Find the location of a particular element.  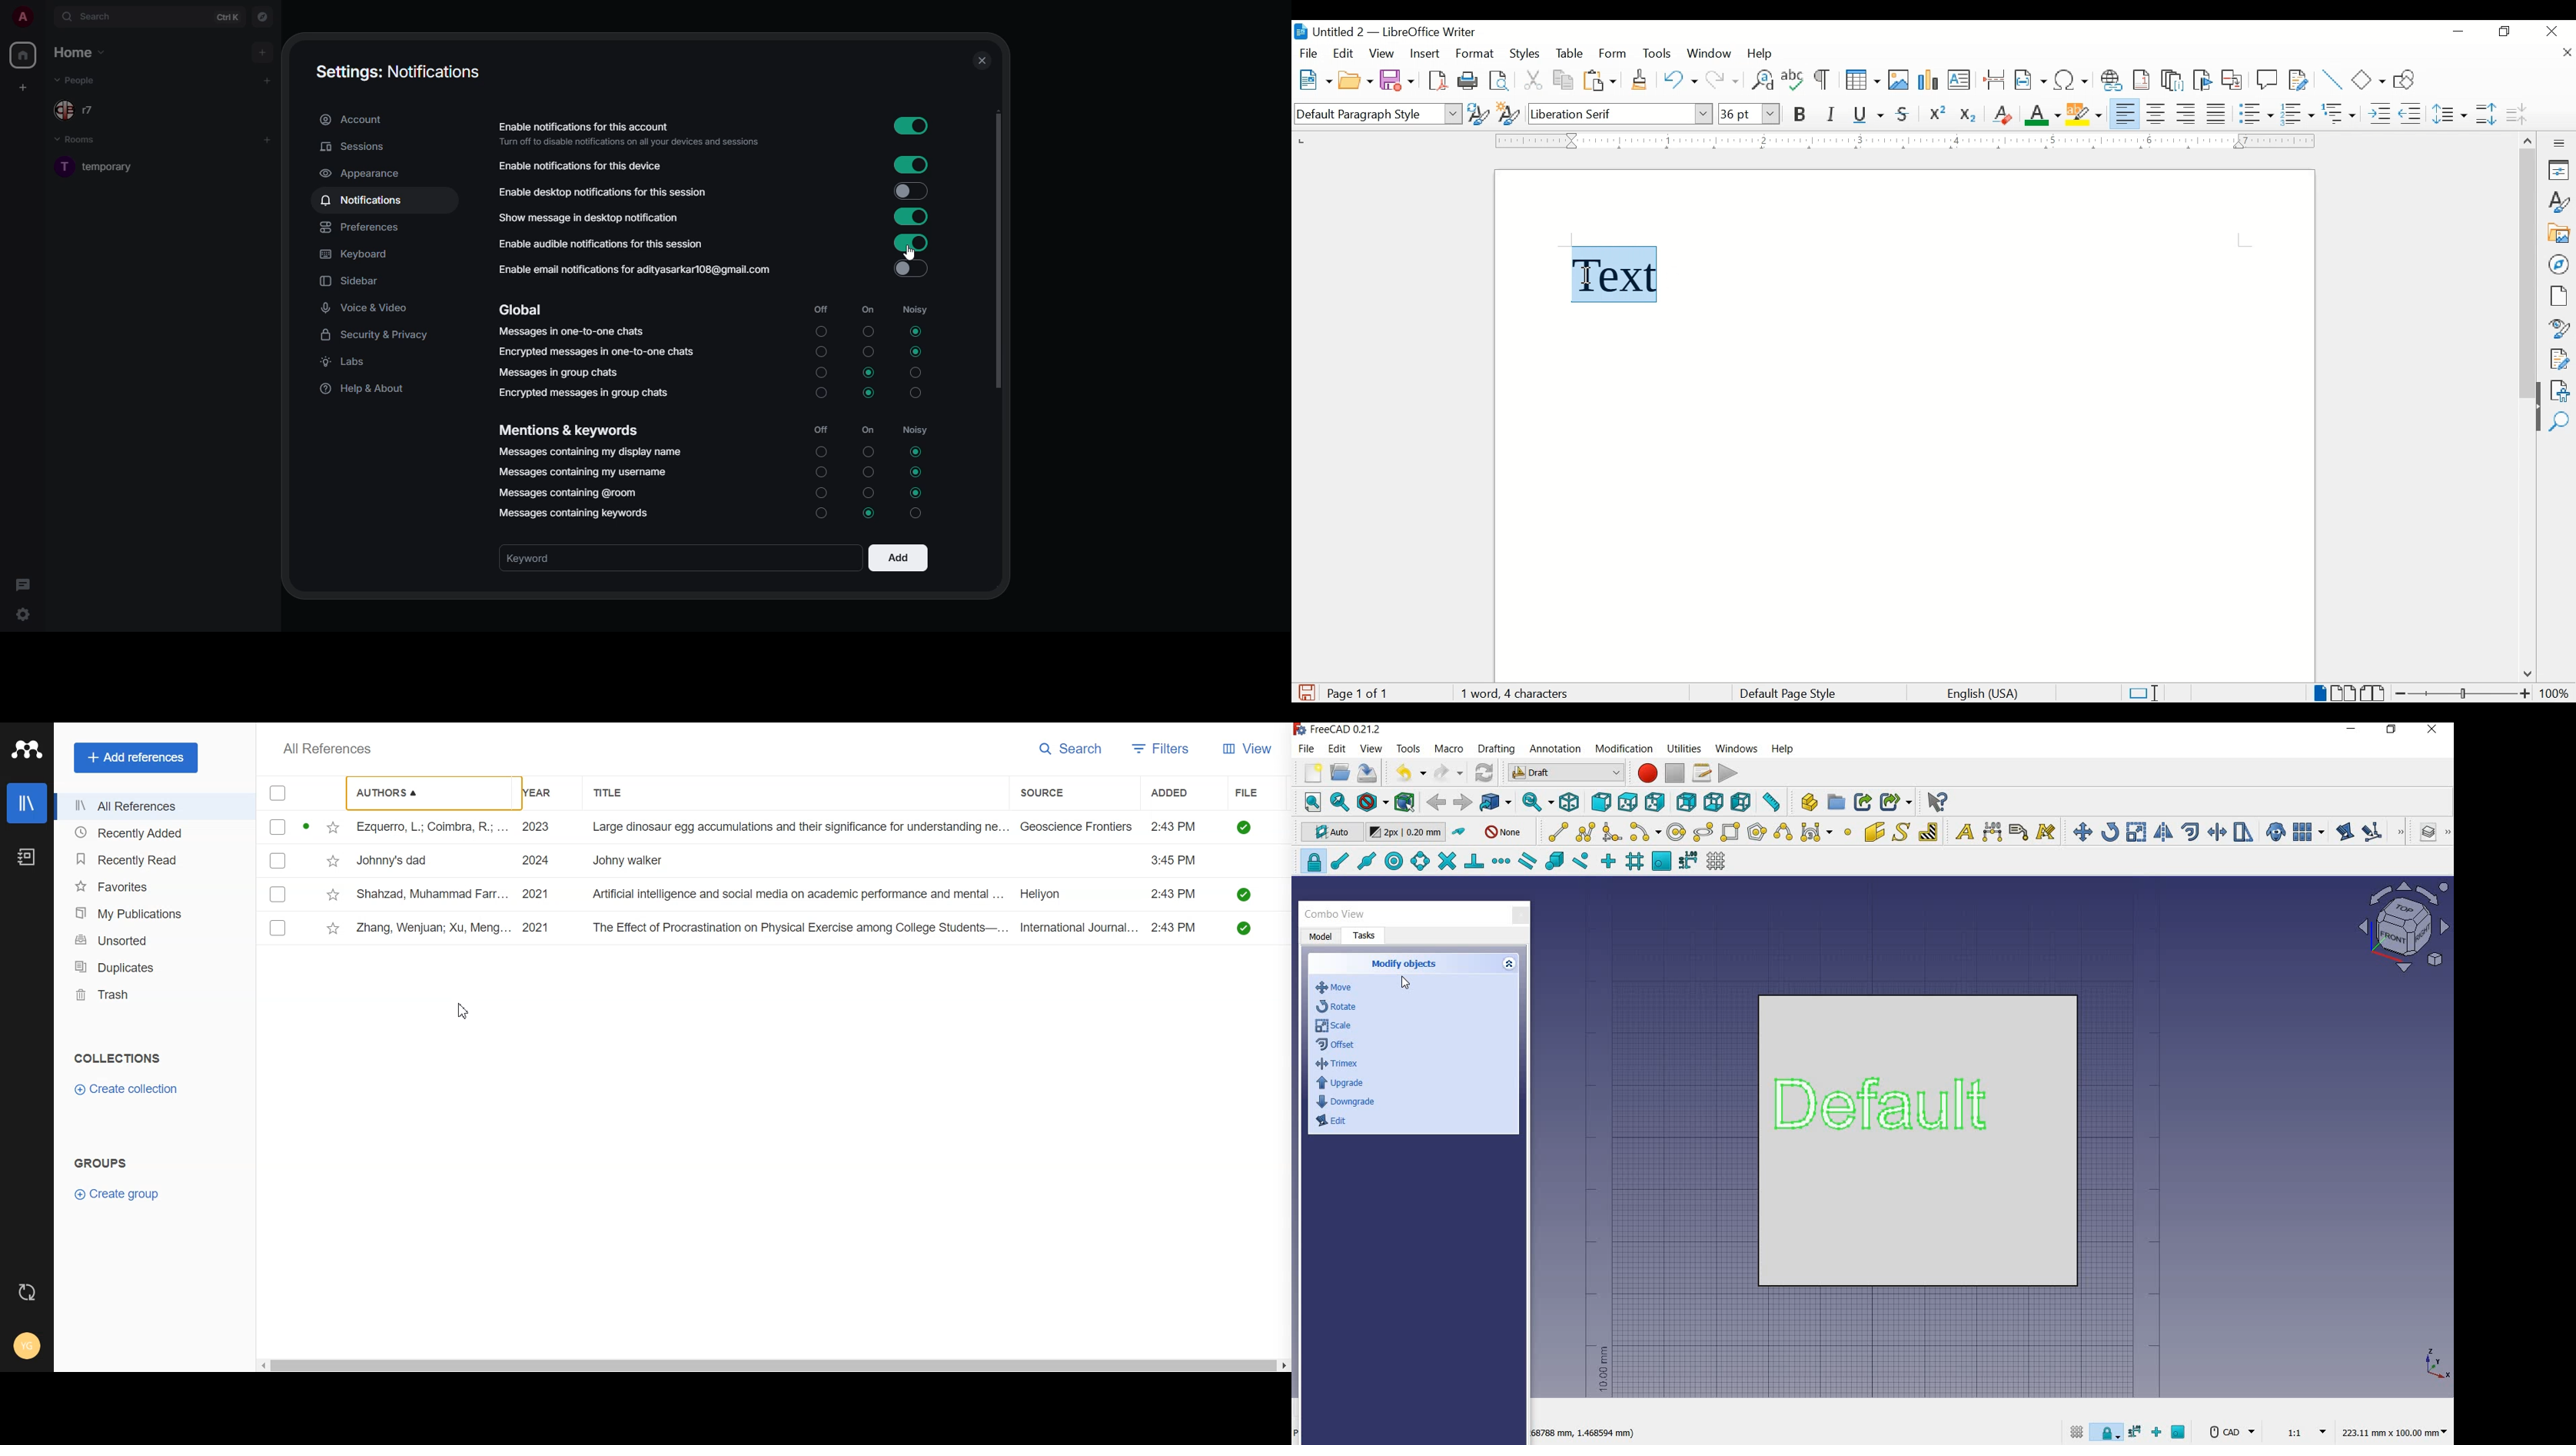

On Unselected is located at coordinates (868, 353).